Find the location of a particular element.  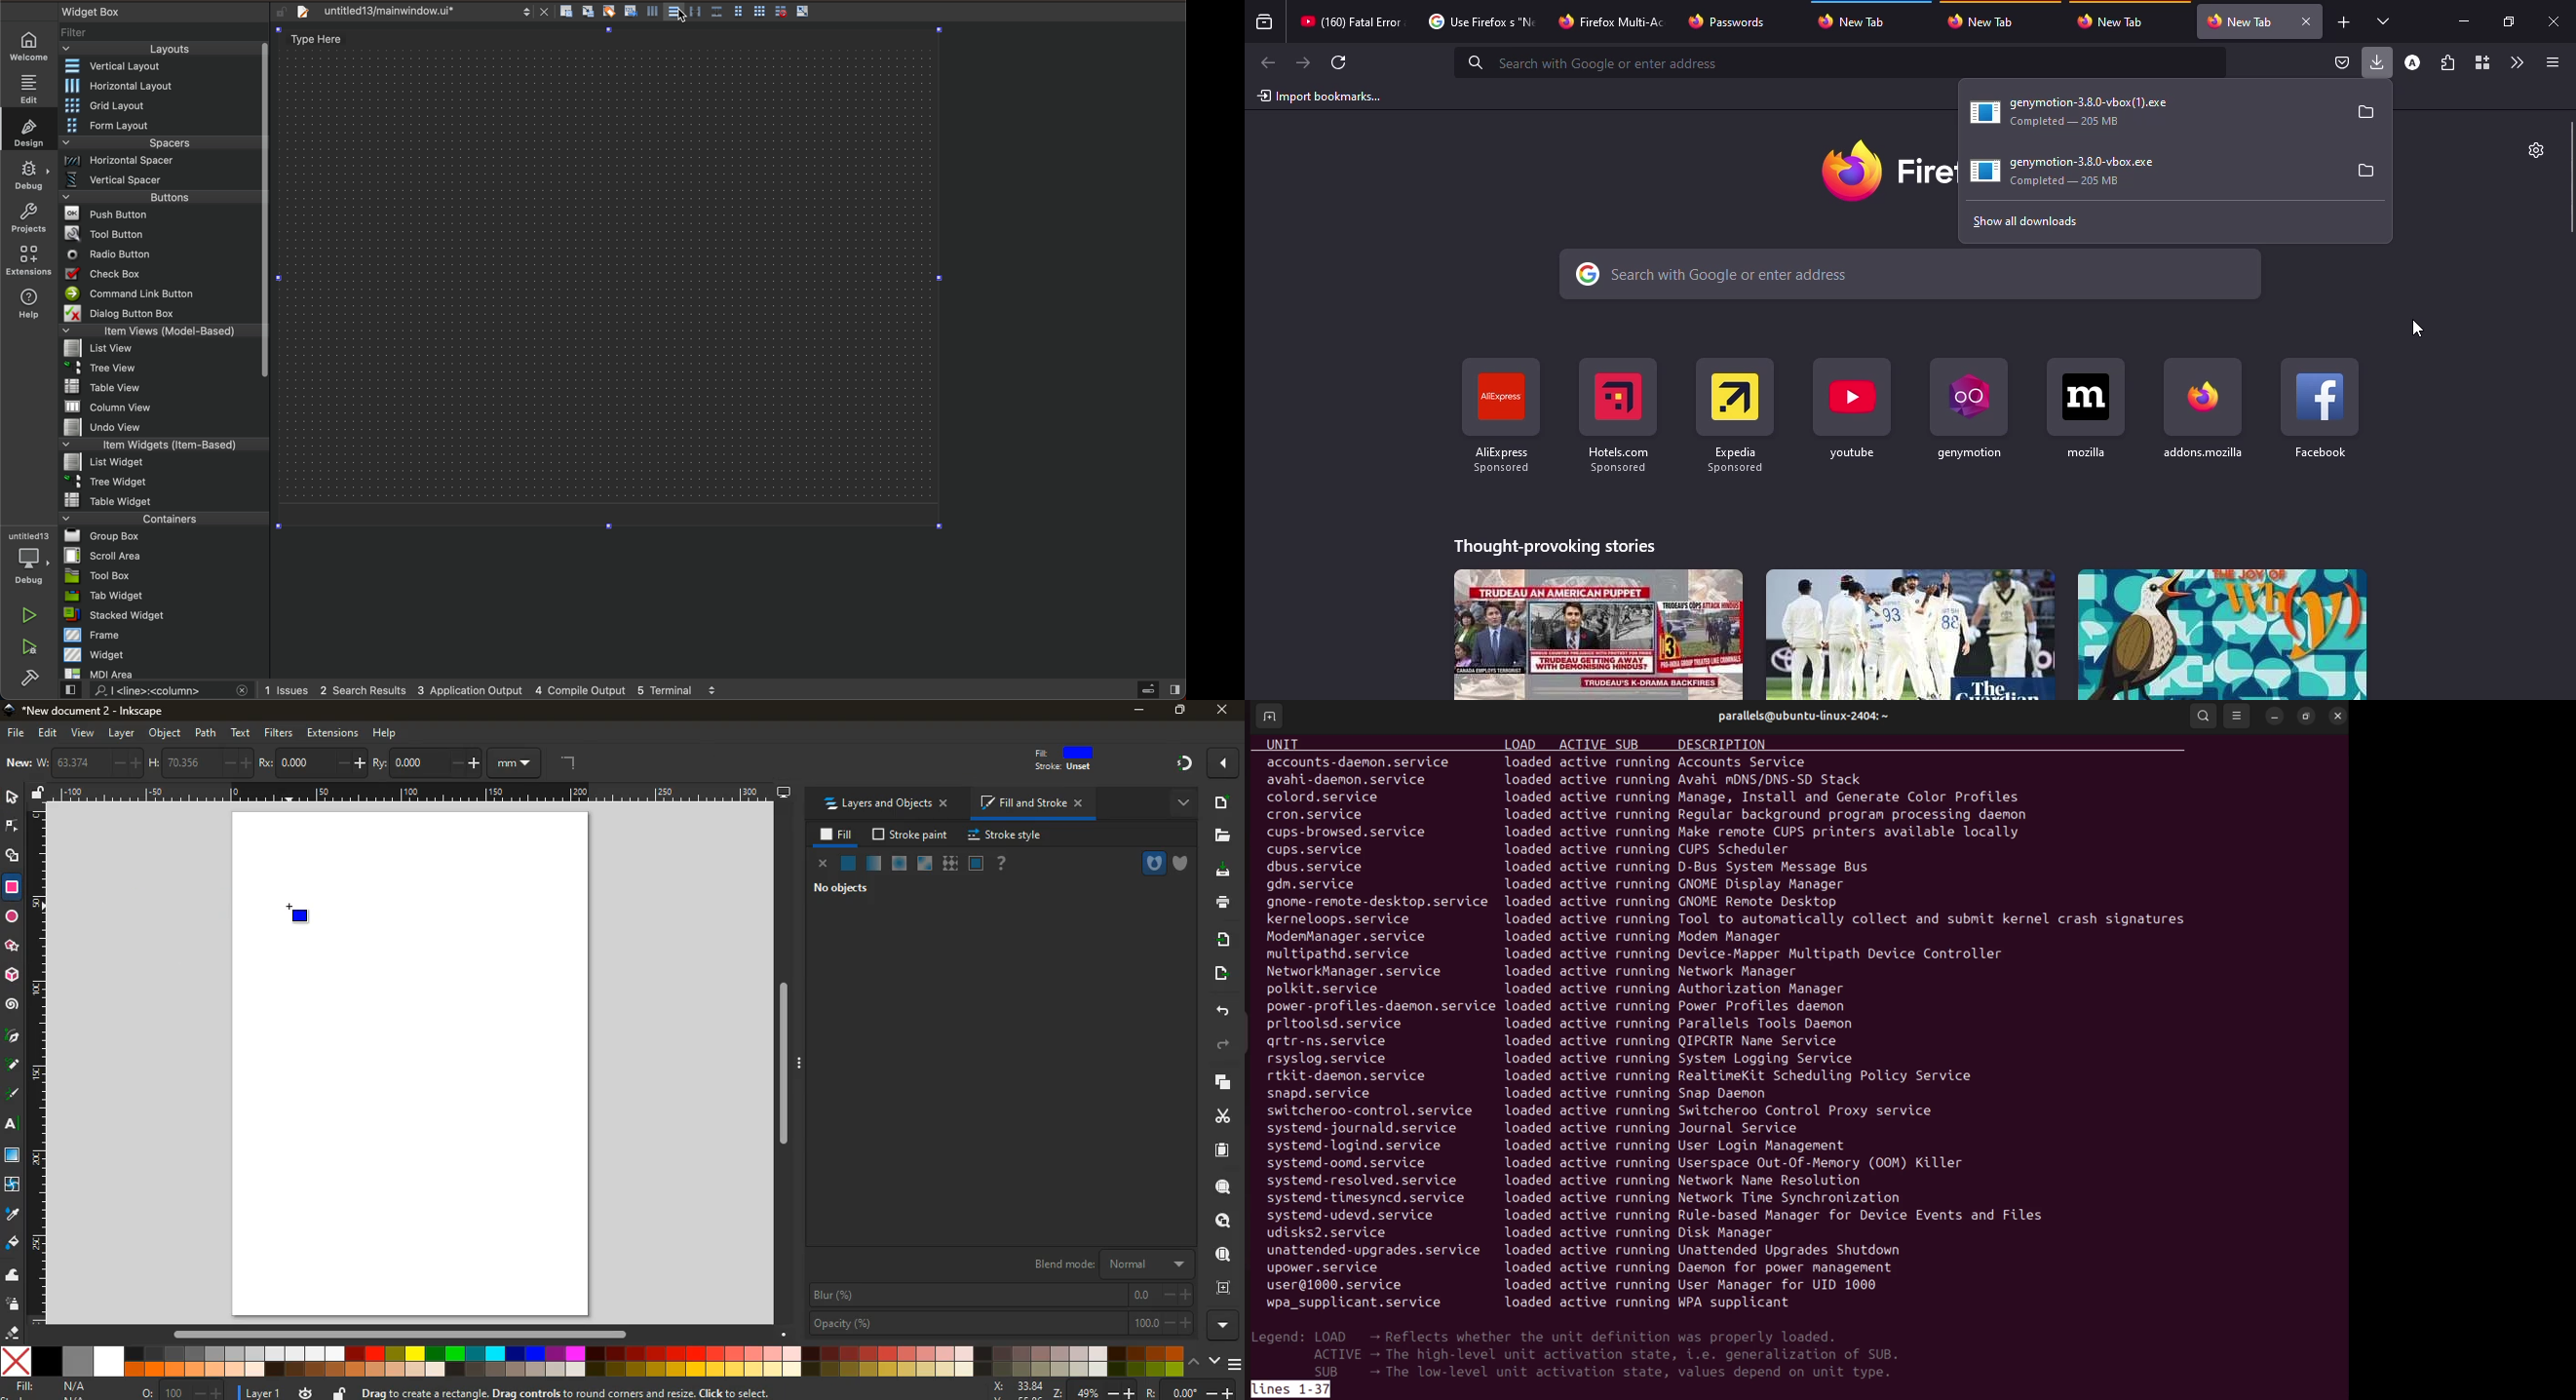

switch ero service is located at coordinates (1372, 1111).